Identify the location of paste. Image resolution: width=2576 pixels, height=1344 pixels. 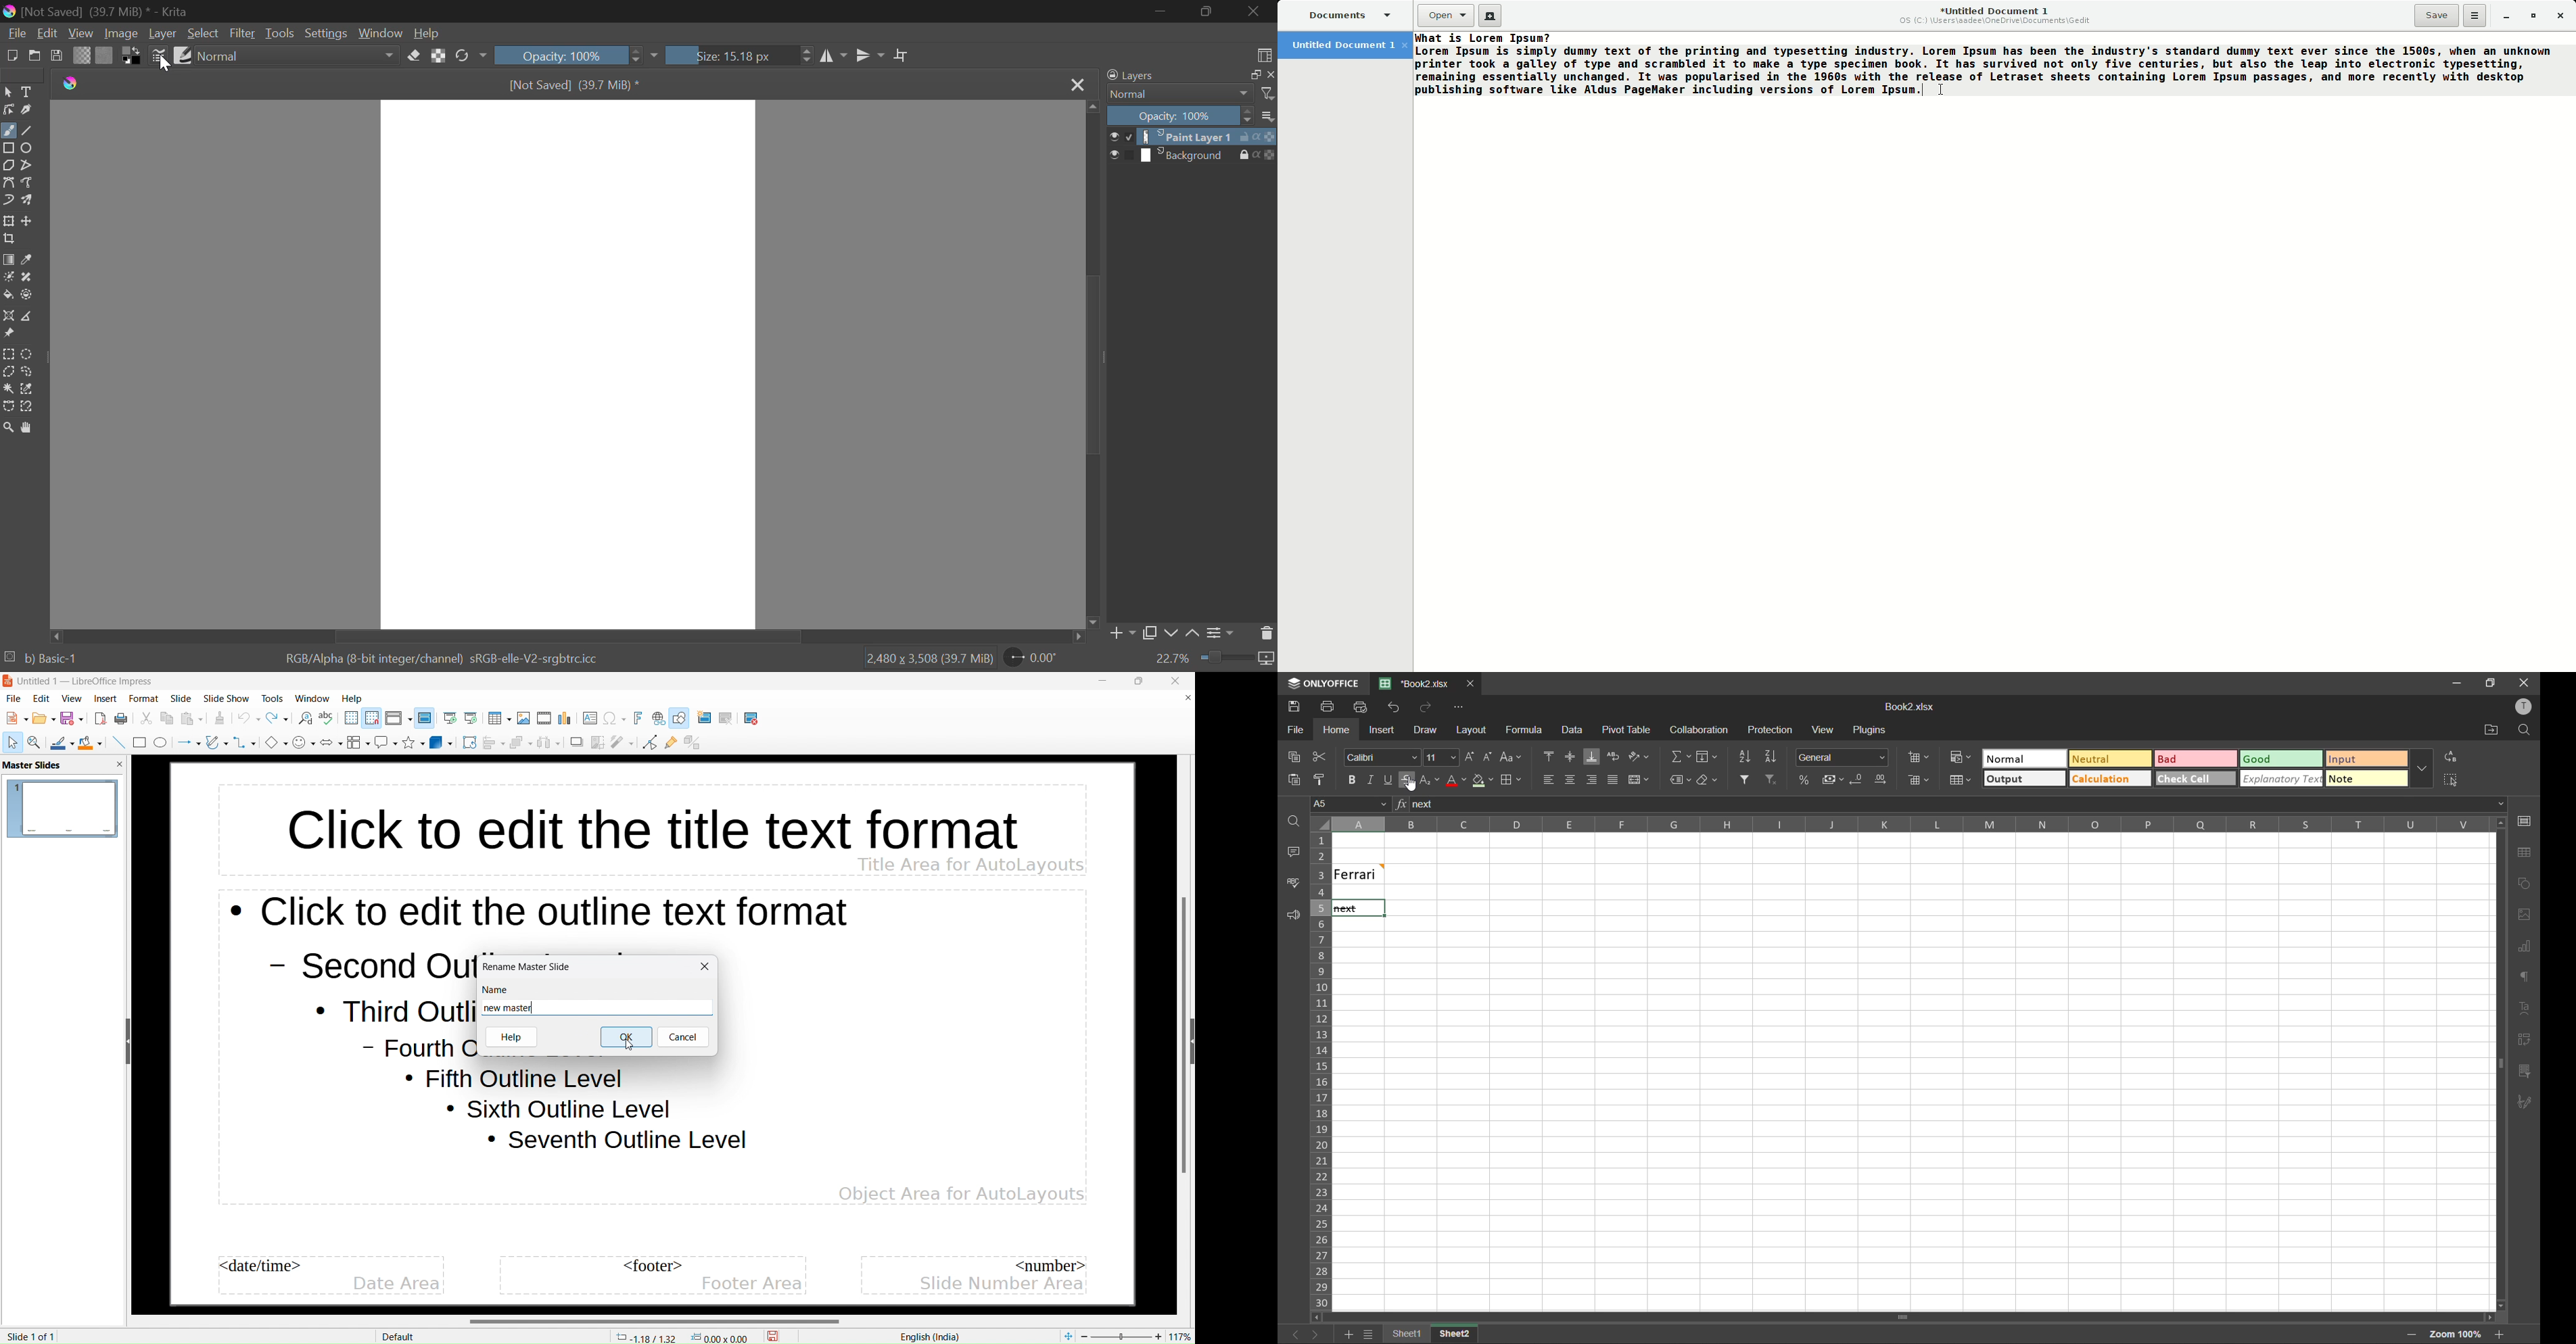
(191, 719).